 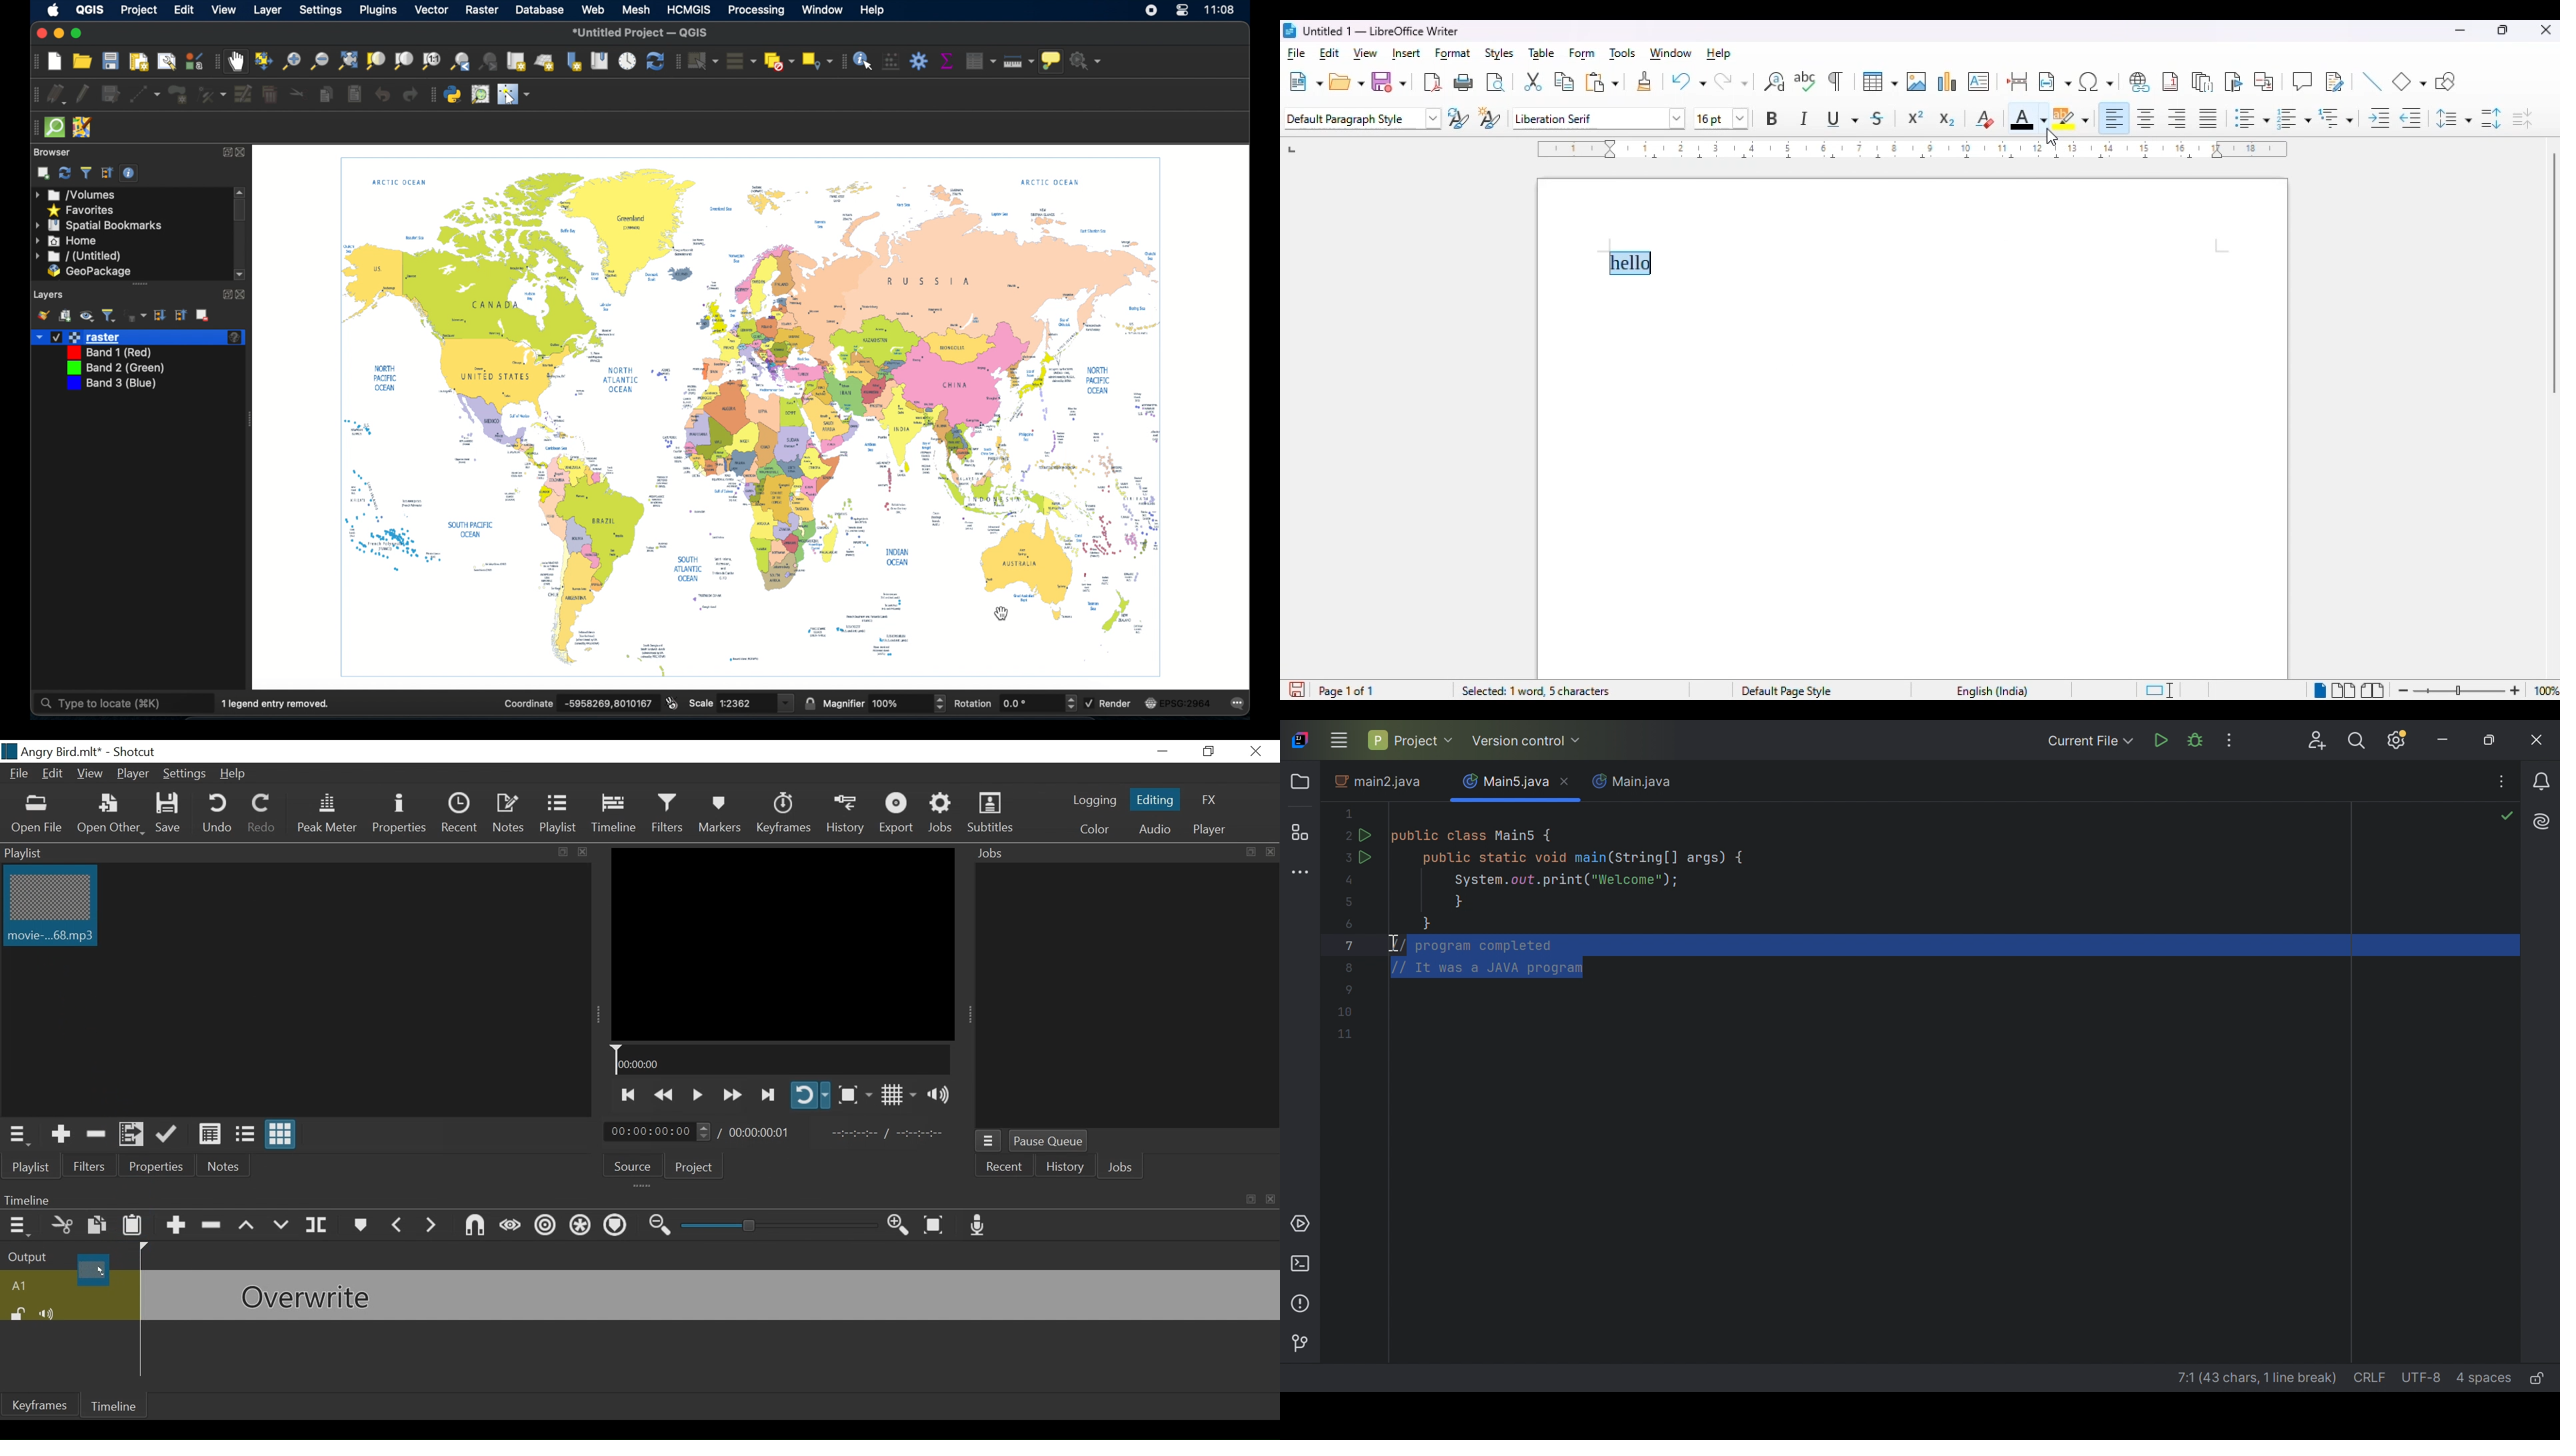 I want to click on Zoom timeline out, so click(x=658, y=1227).